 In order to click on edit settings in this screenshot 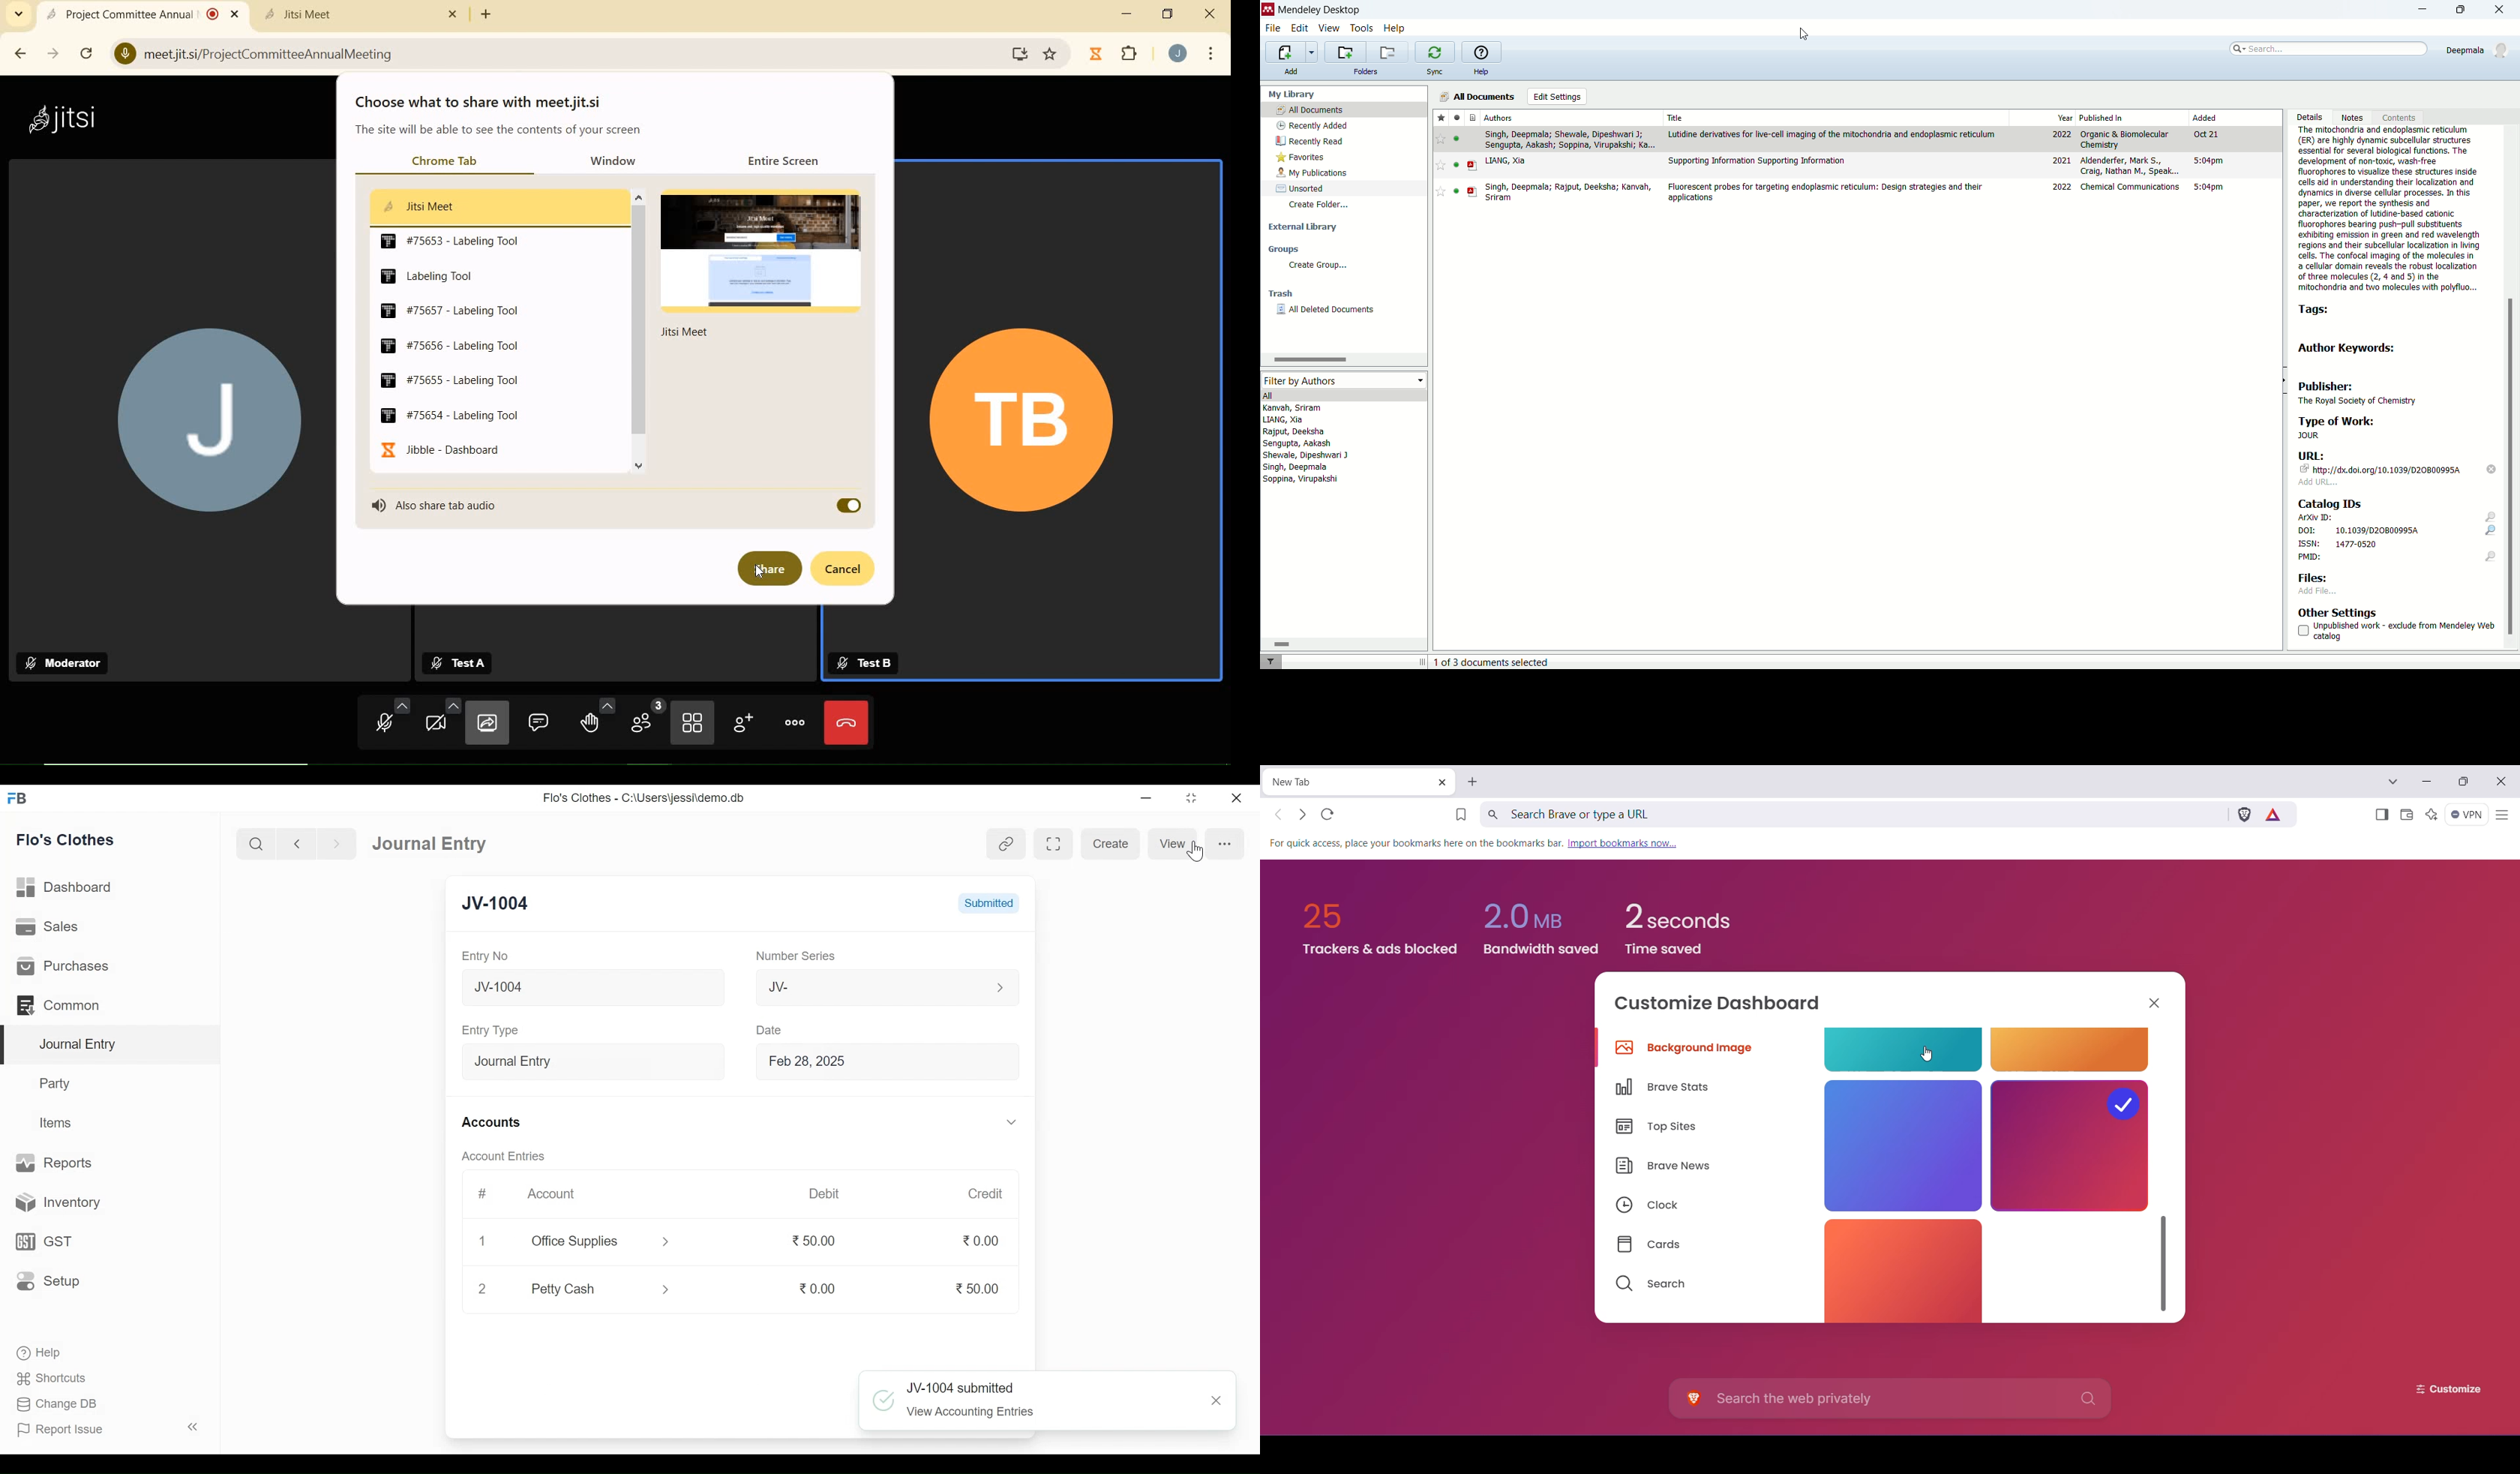, I will do `click(1558, 96)`.